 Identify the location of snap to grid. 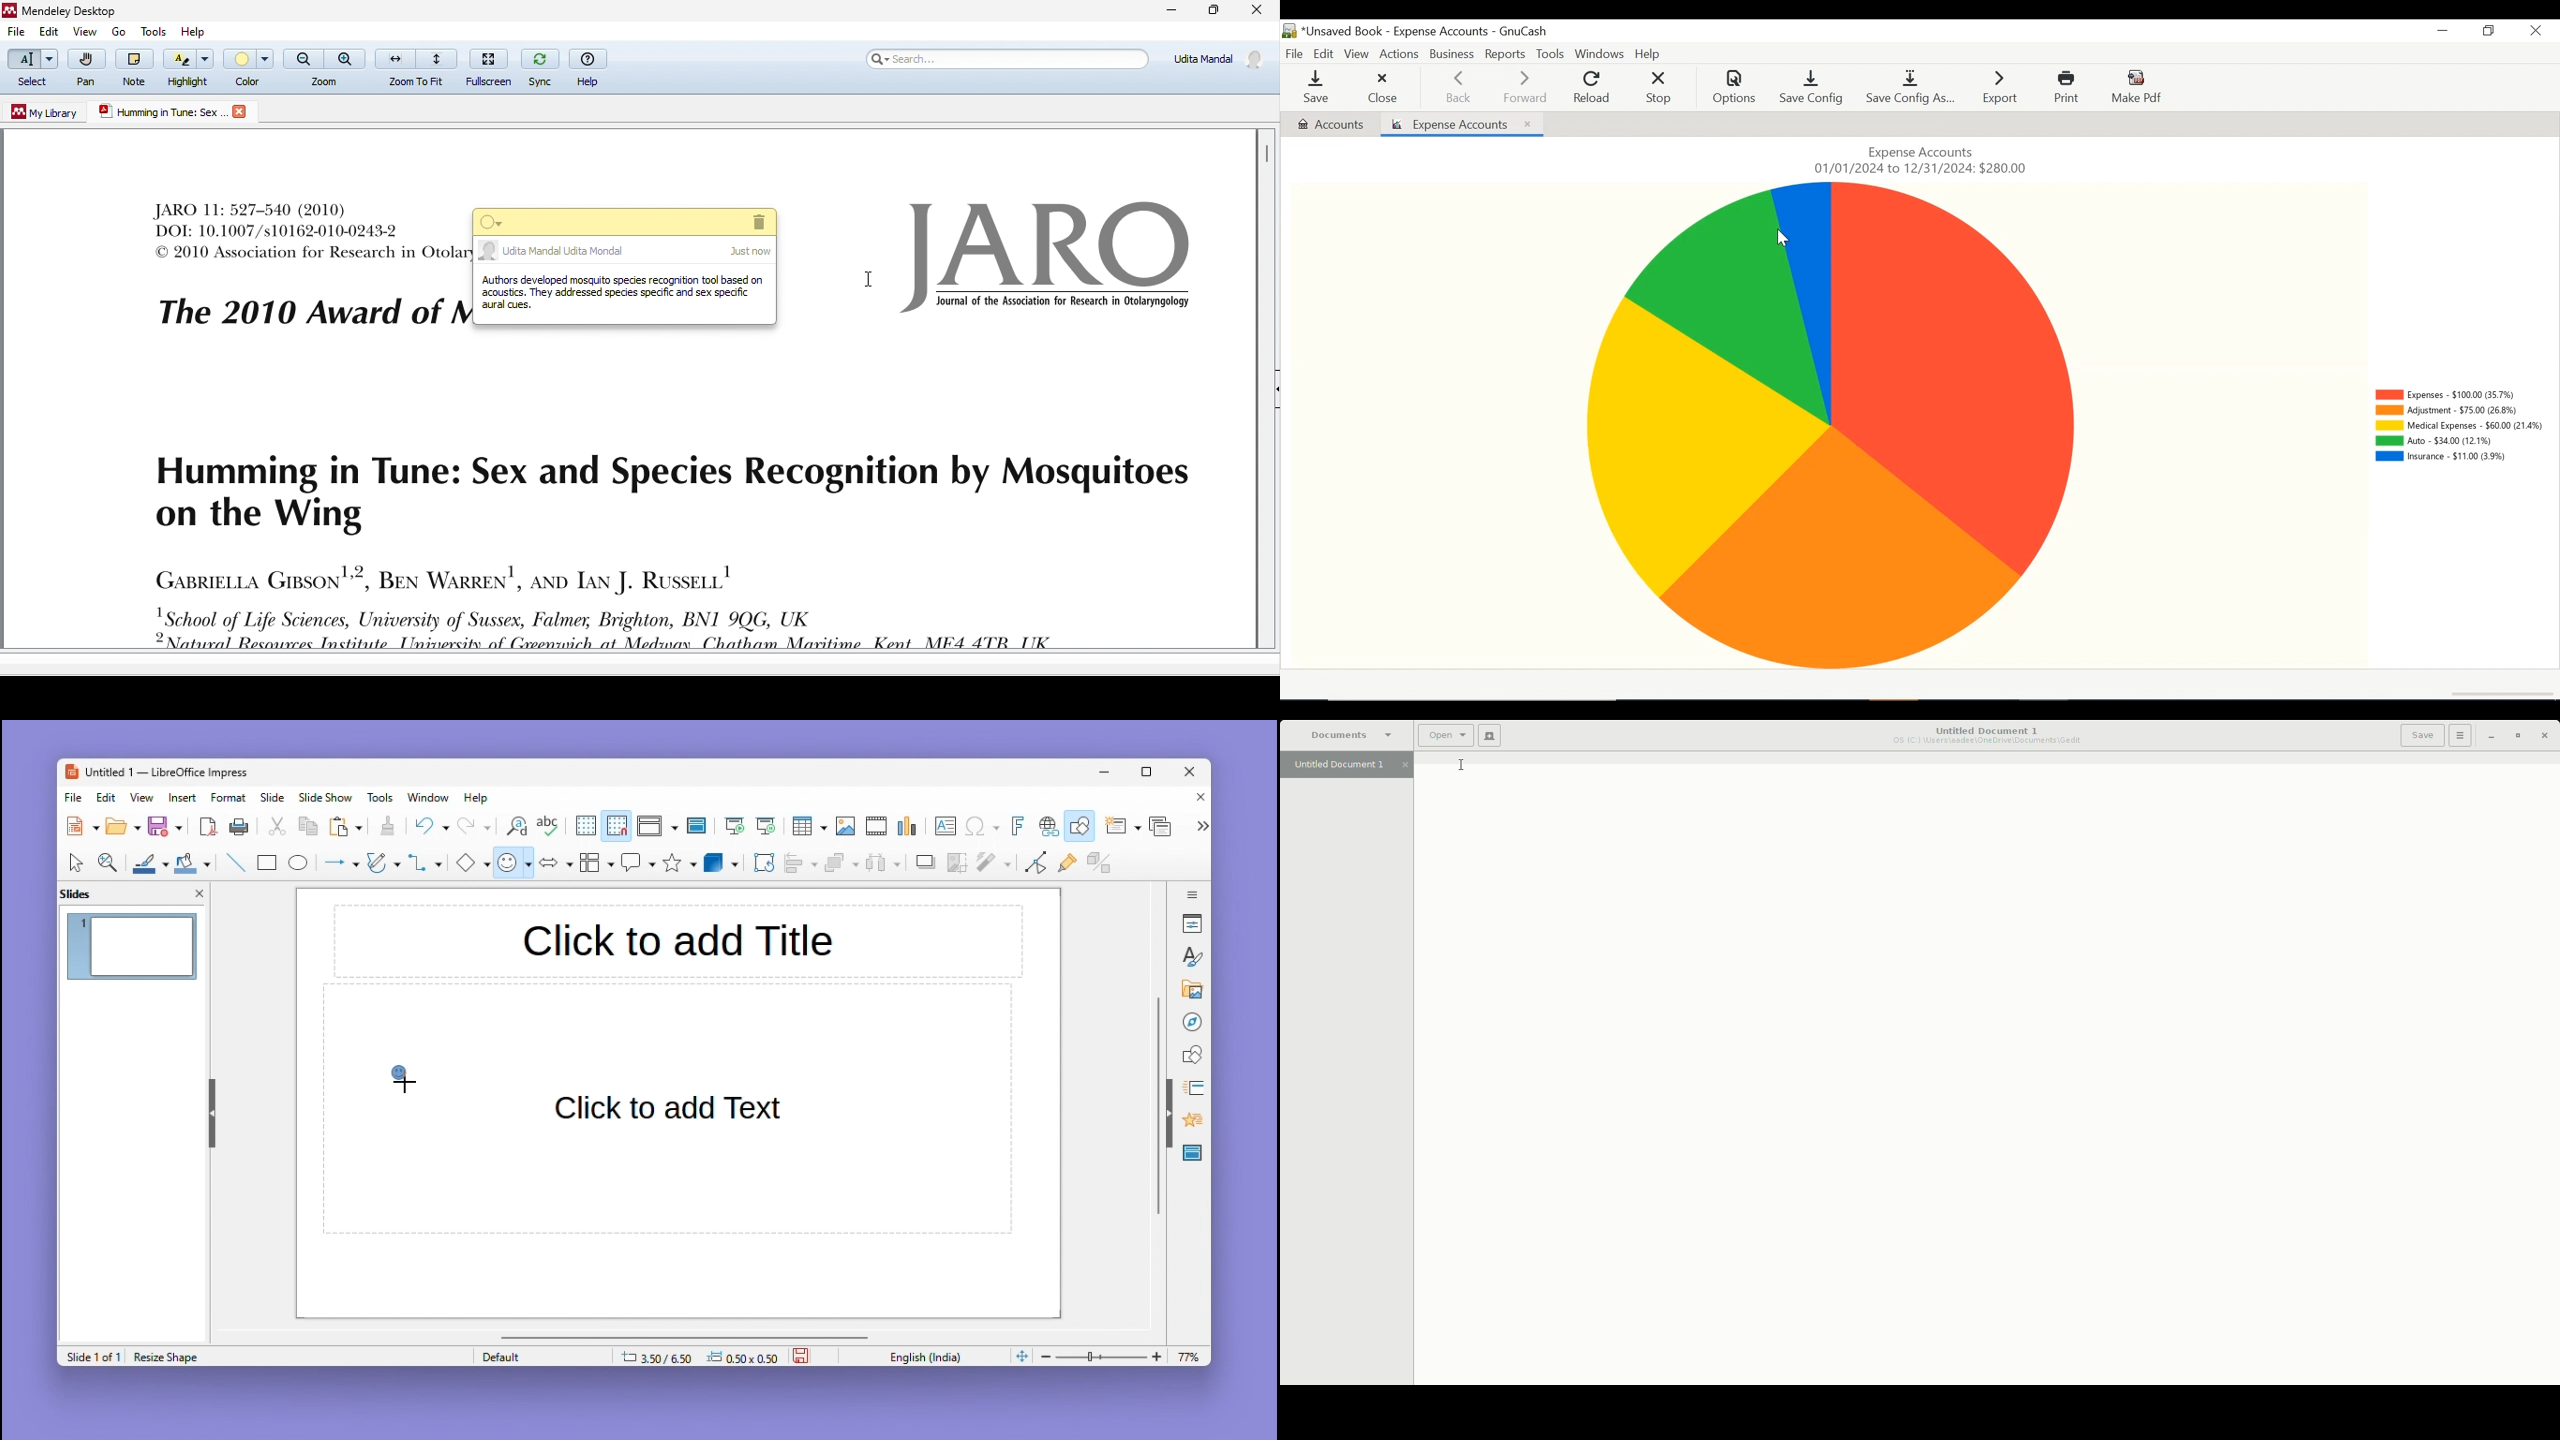
(616, 826).